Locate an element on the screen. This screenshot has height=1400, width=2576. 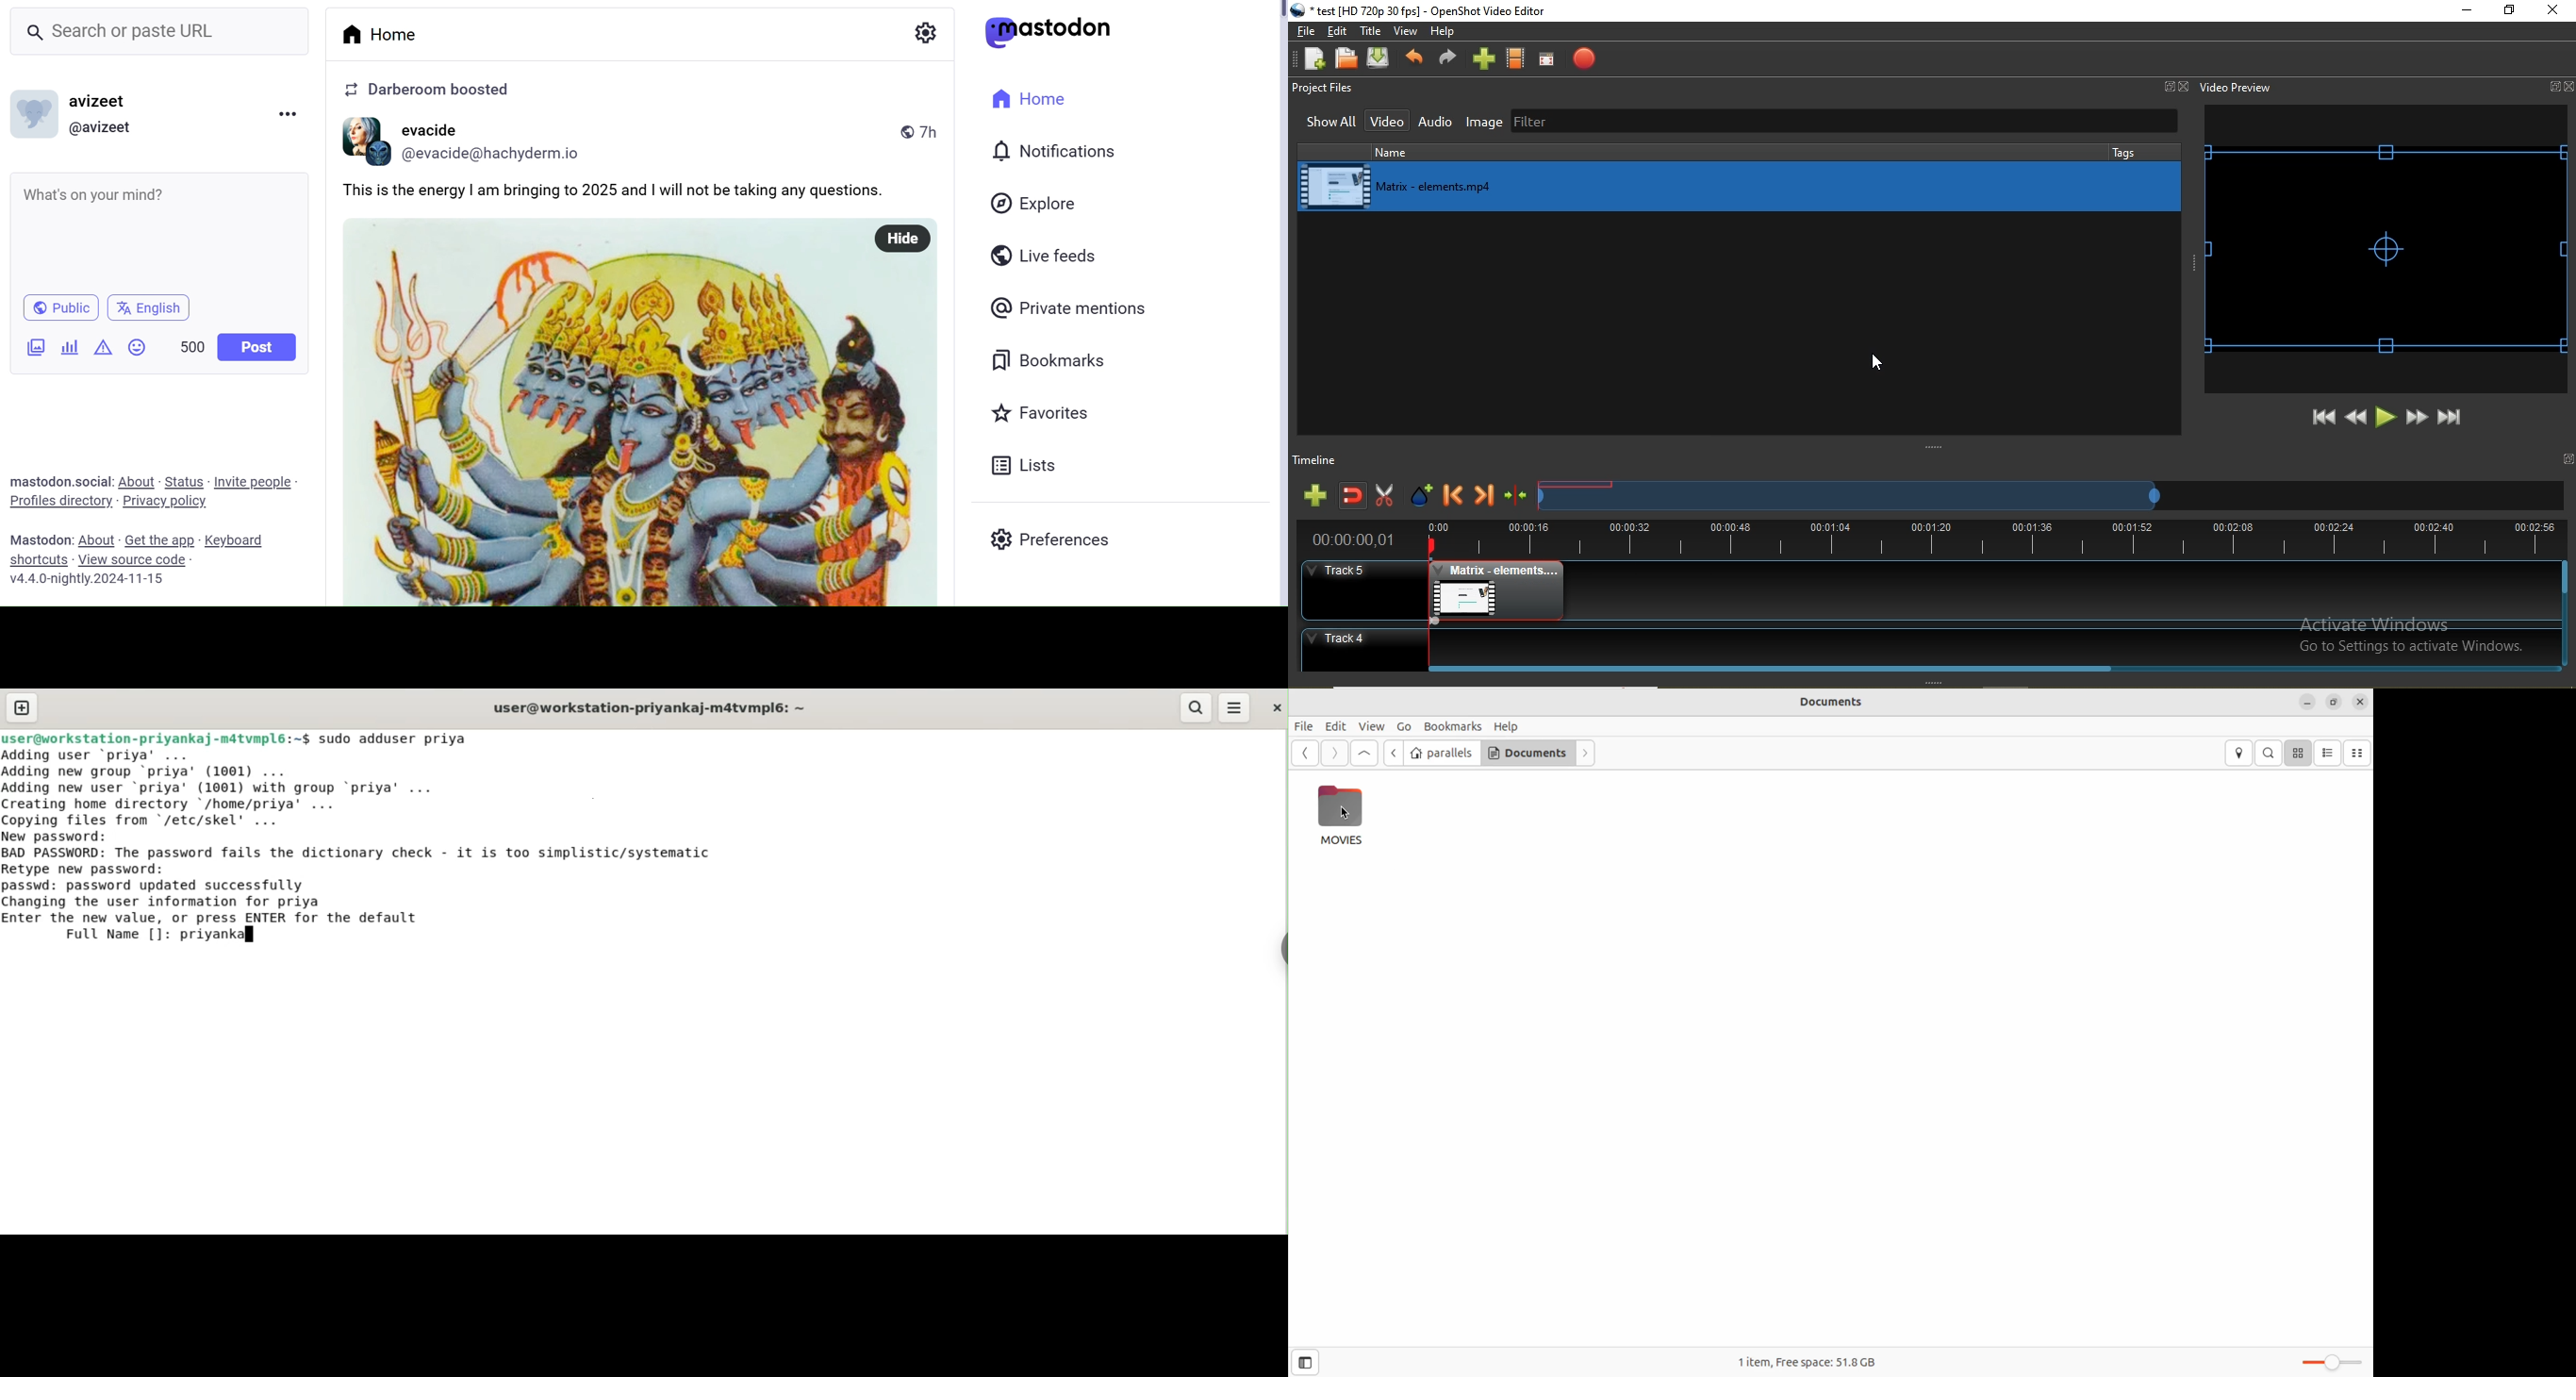
adjust window is located at coordinates (2188, 260).